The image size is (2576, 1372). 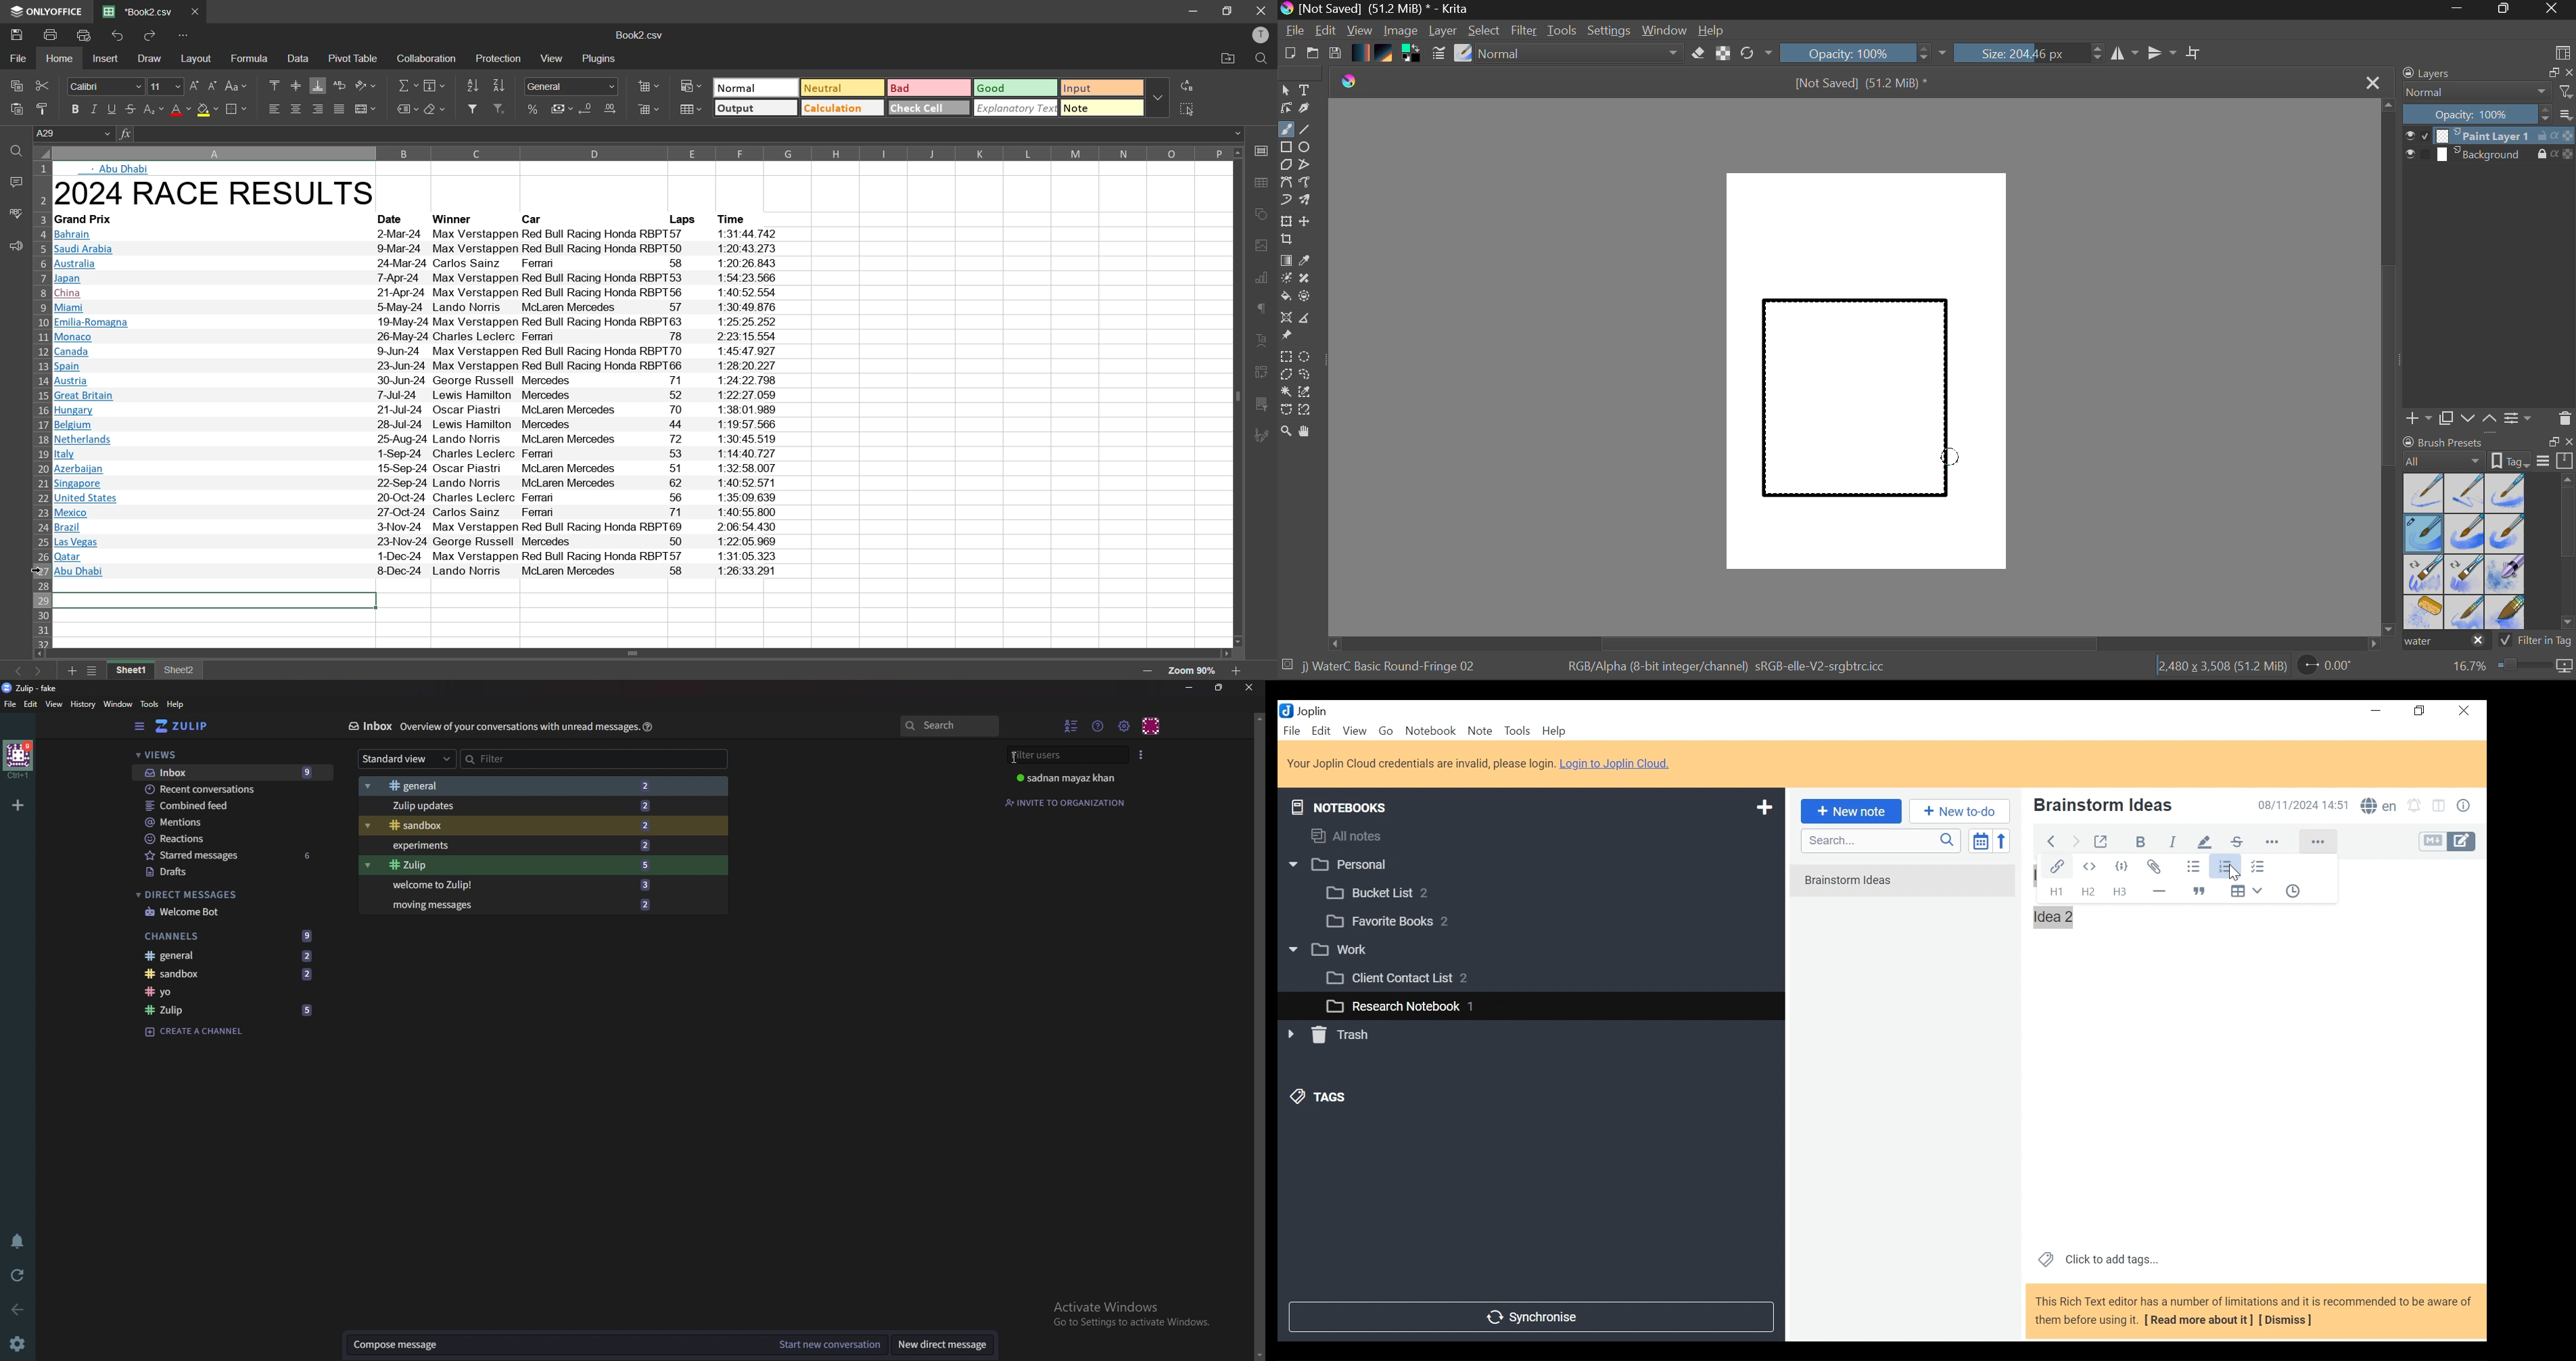 I want to click on text info, so click(x=415, y=469).